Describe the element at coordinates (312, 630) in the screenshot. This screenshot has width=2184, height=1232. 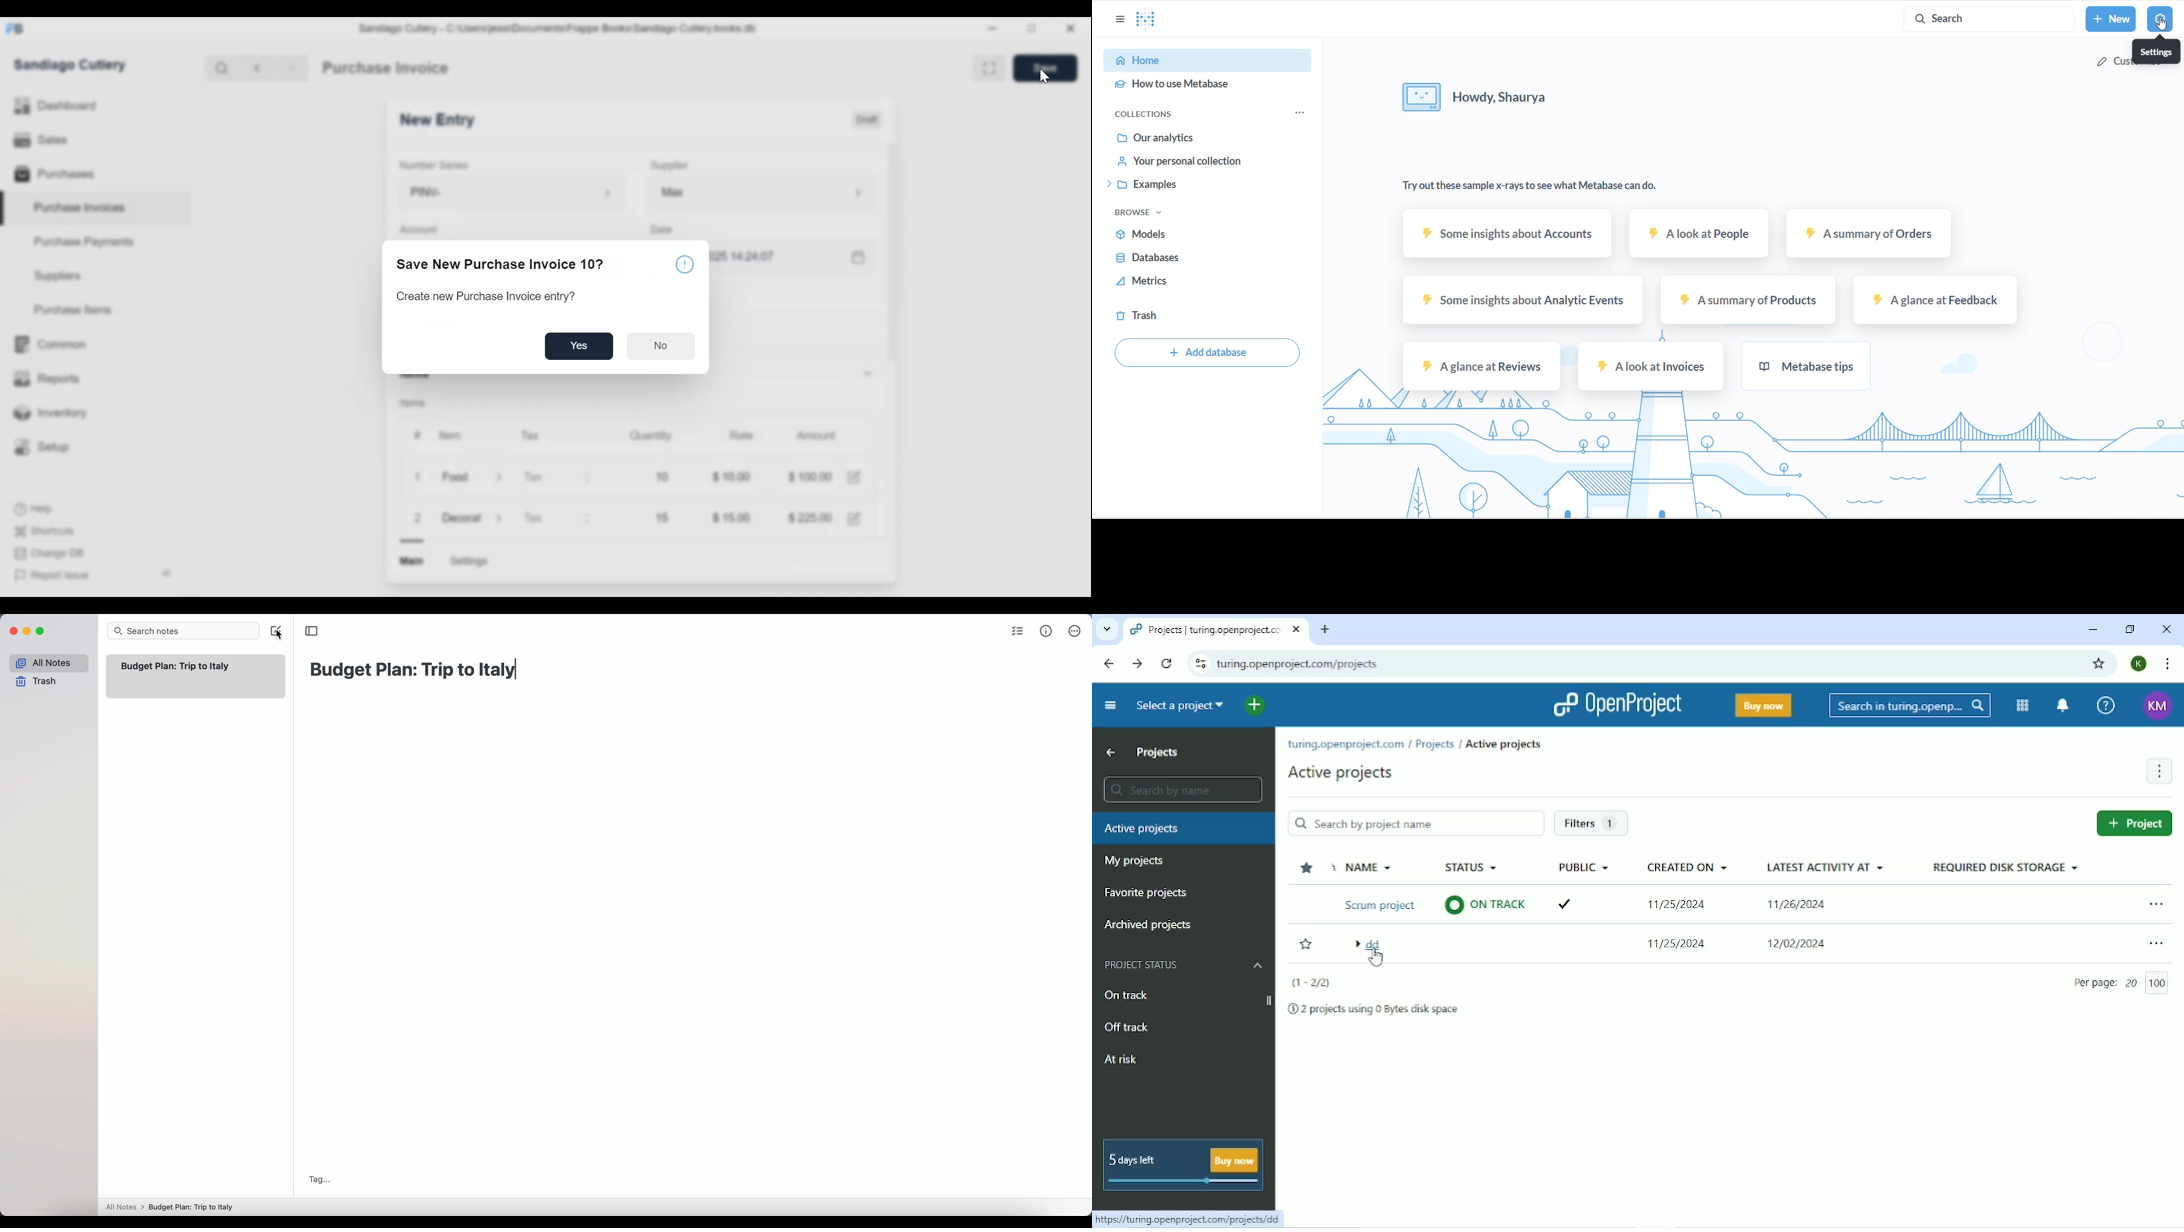
I see `toggle sidebar` at that location.